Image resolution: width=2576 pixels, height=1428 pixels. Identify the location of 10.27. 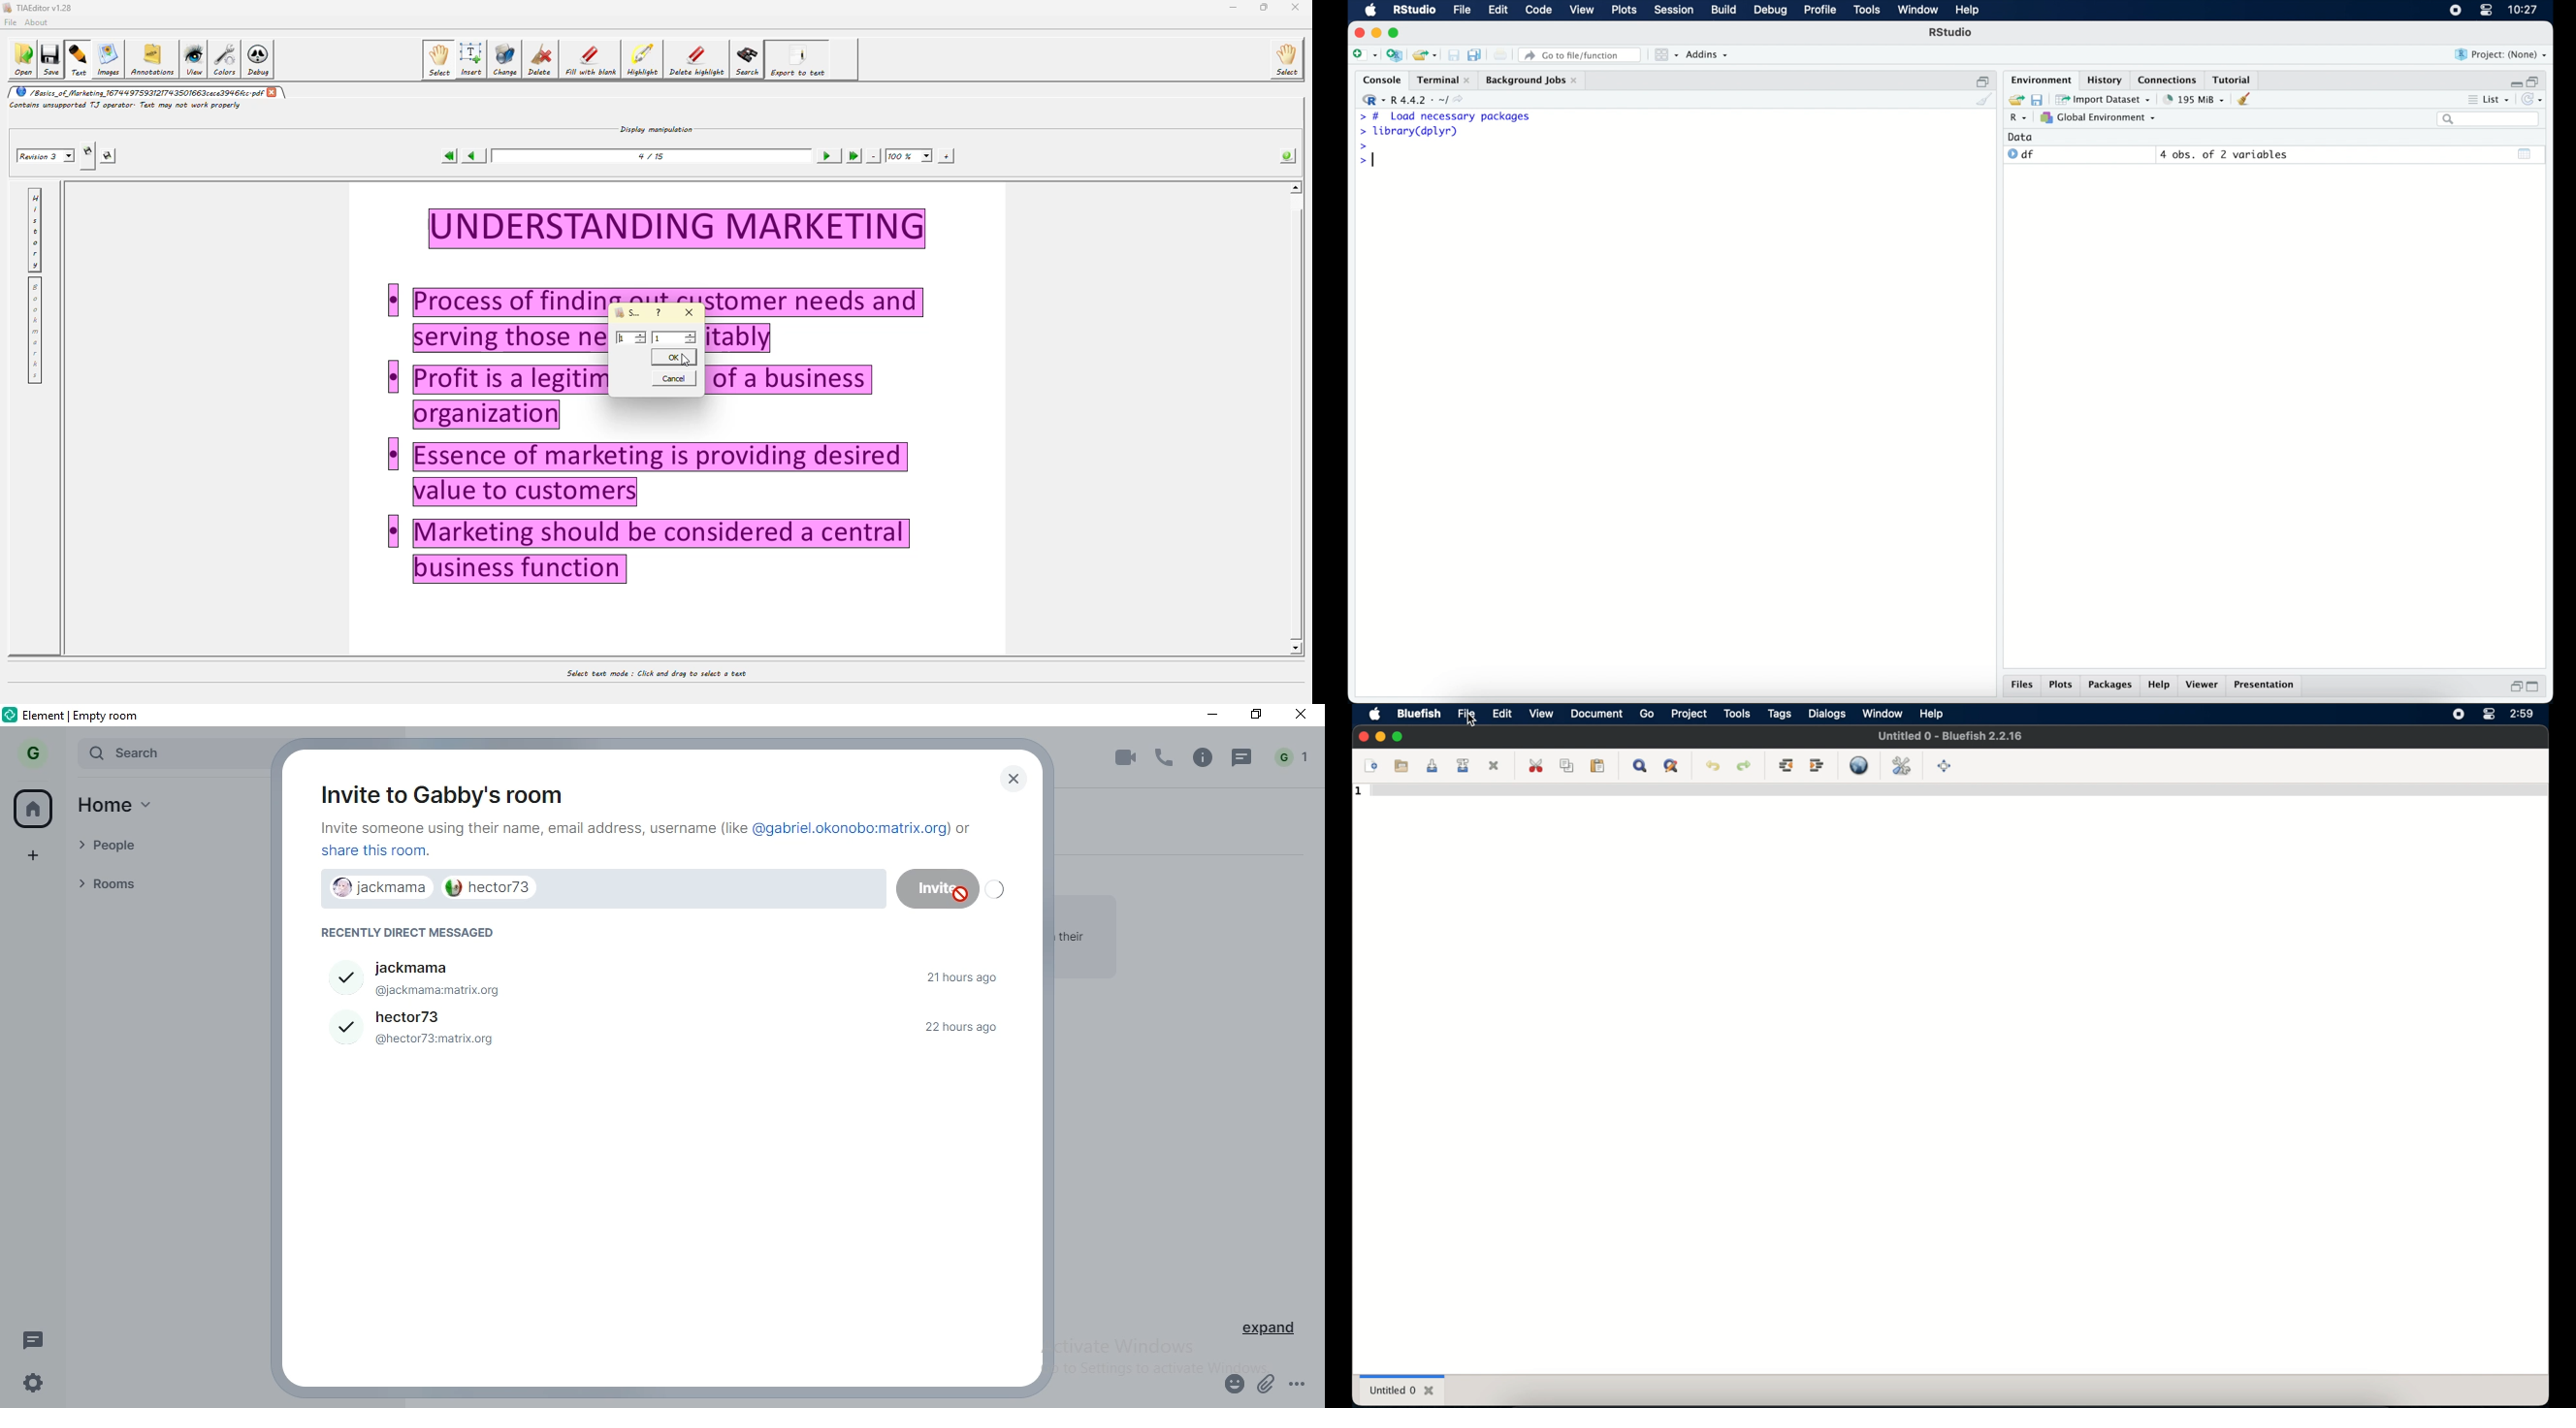
(2523, 10).